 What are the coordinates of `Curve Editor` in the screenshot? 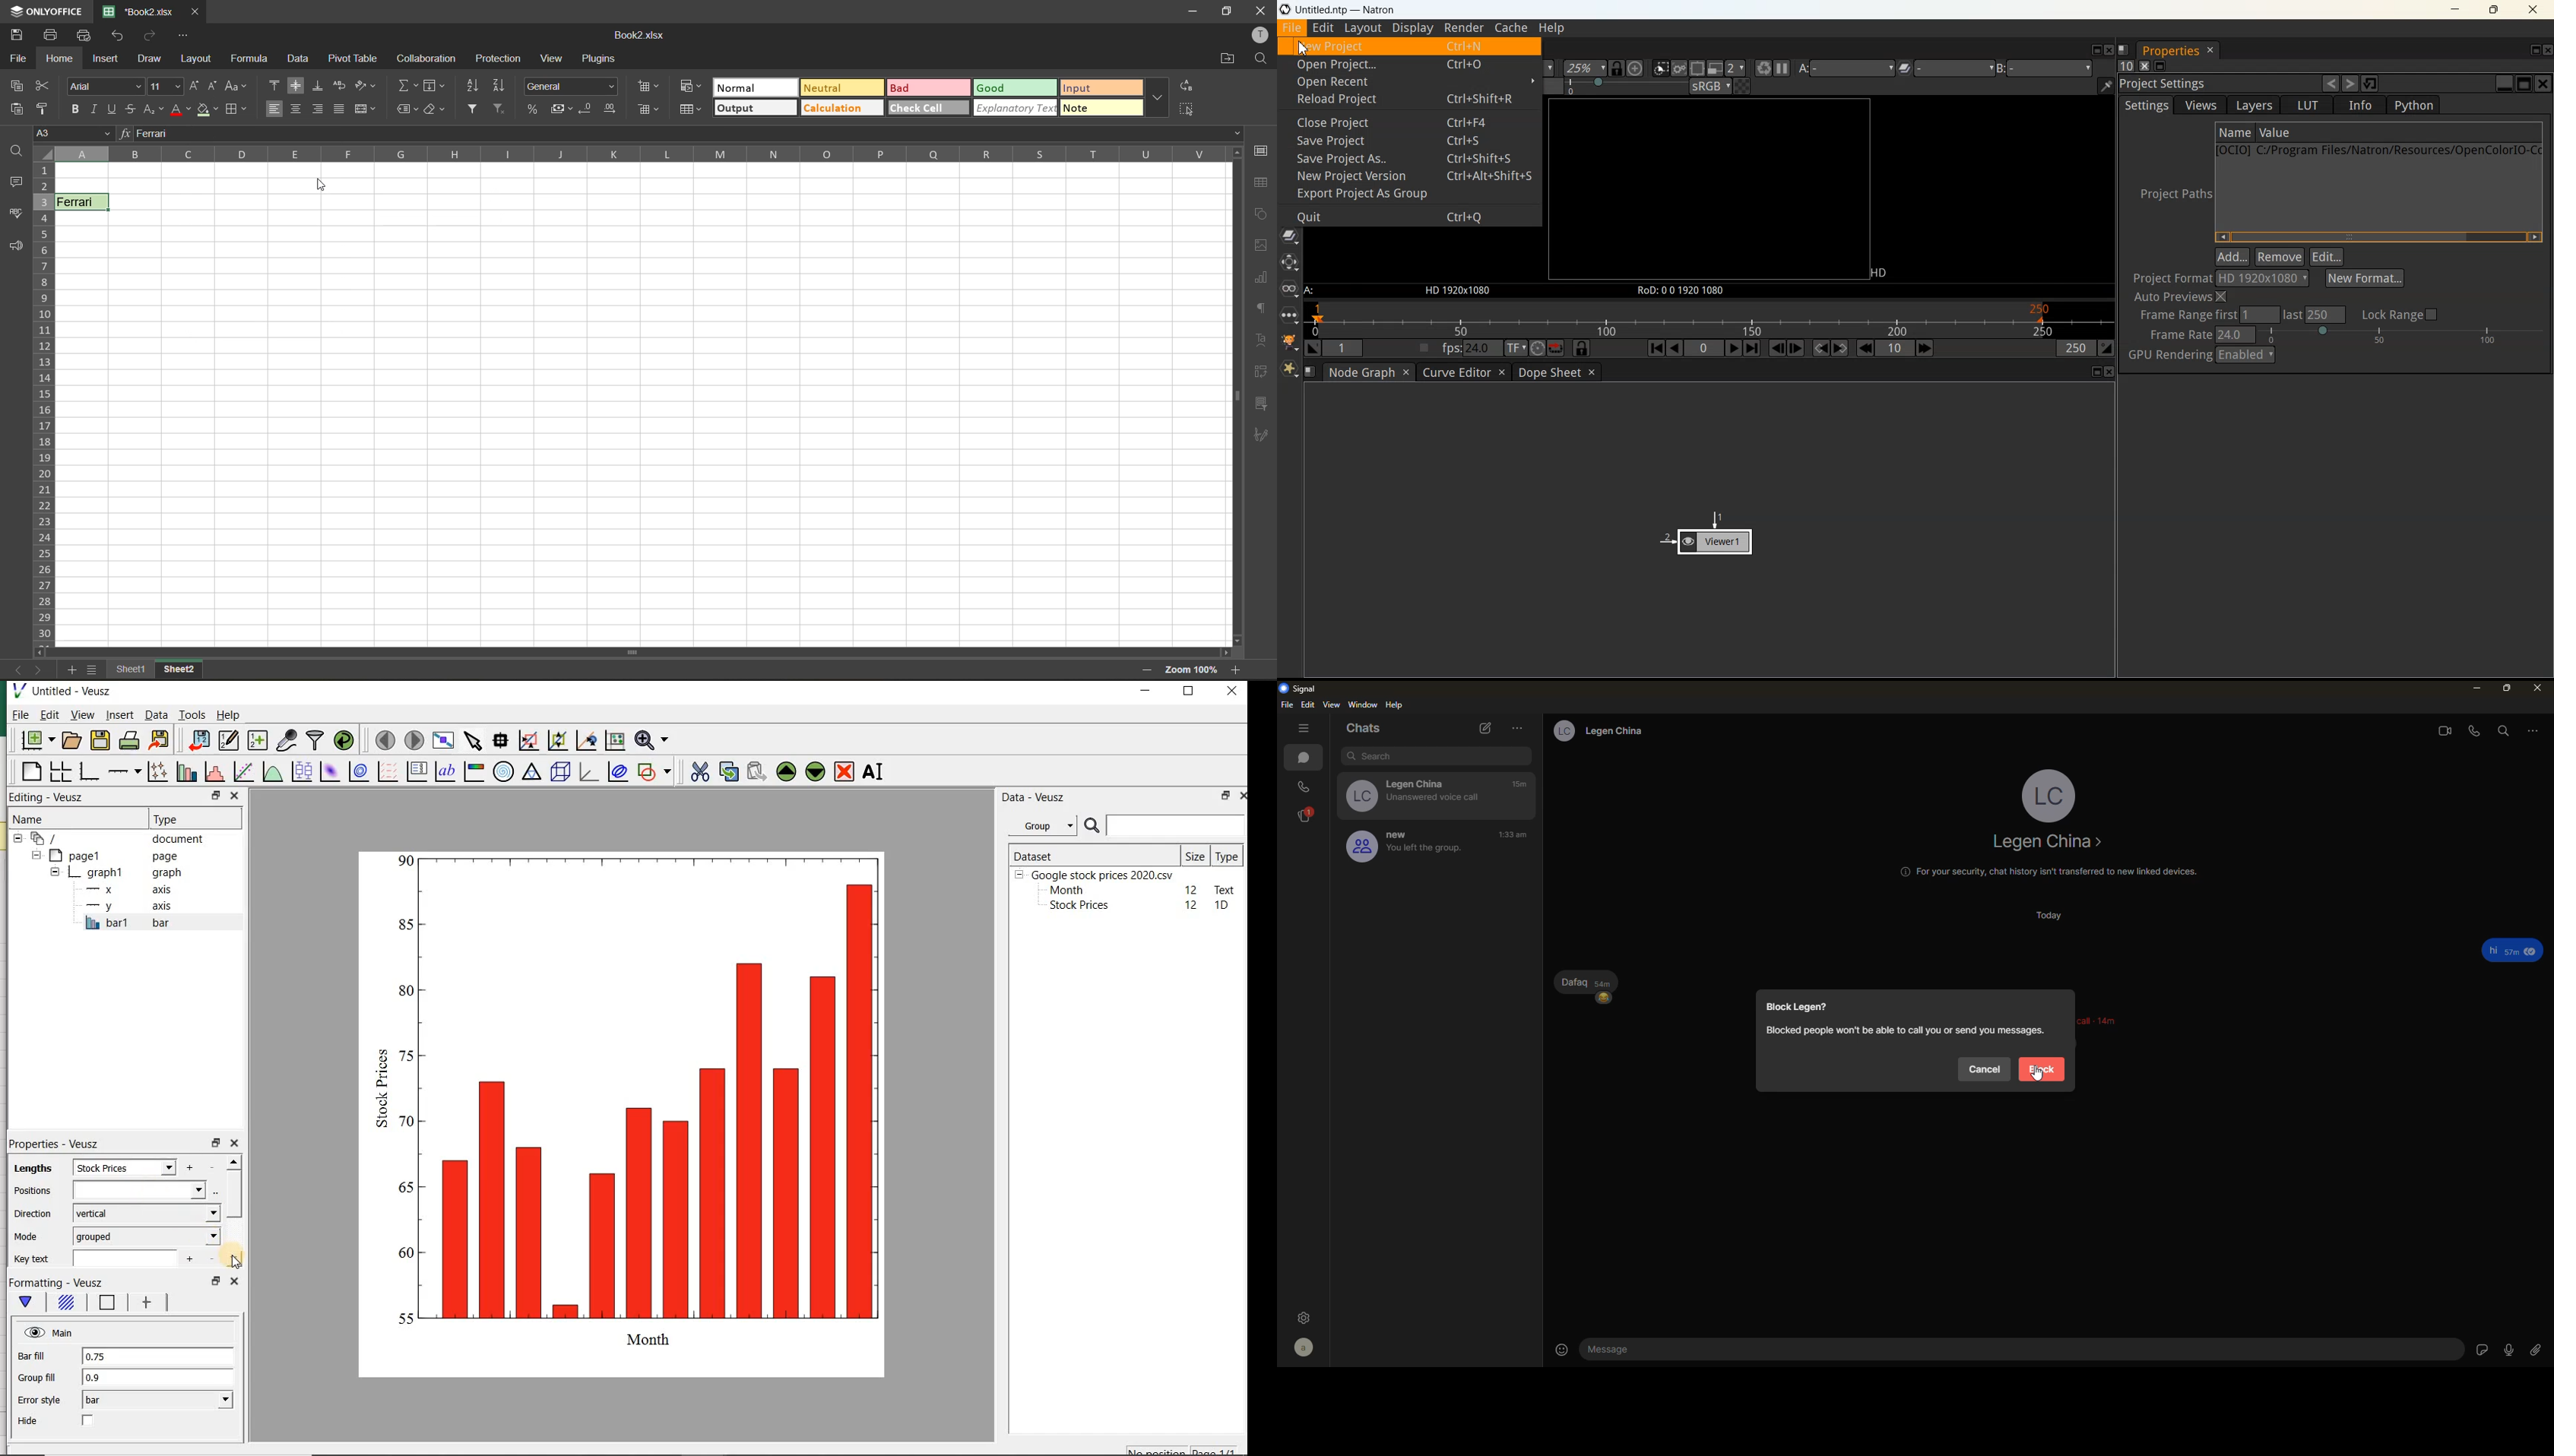 It's located at (1455, 372).